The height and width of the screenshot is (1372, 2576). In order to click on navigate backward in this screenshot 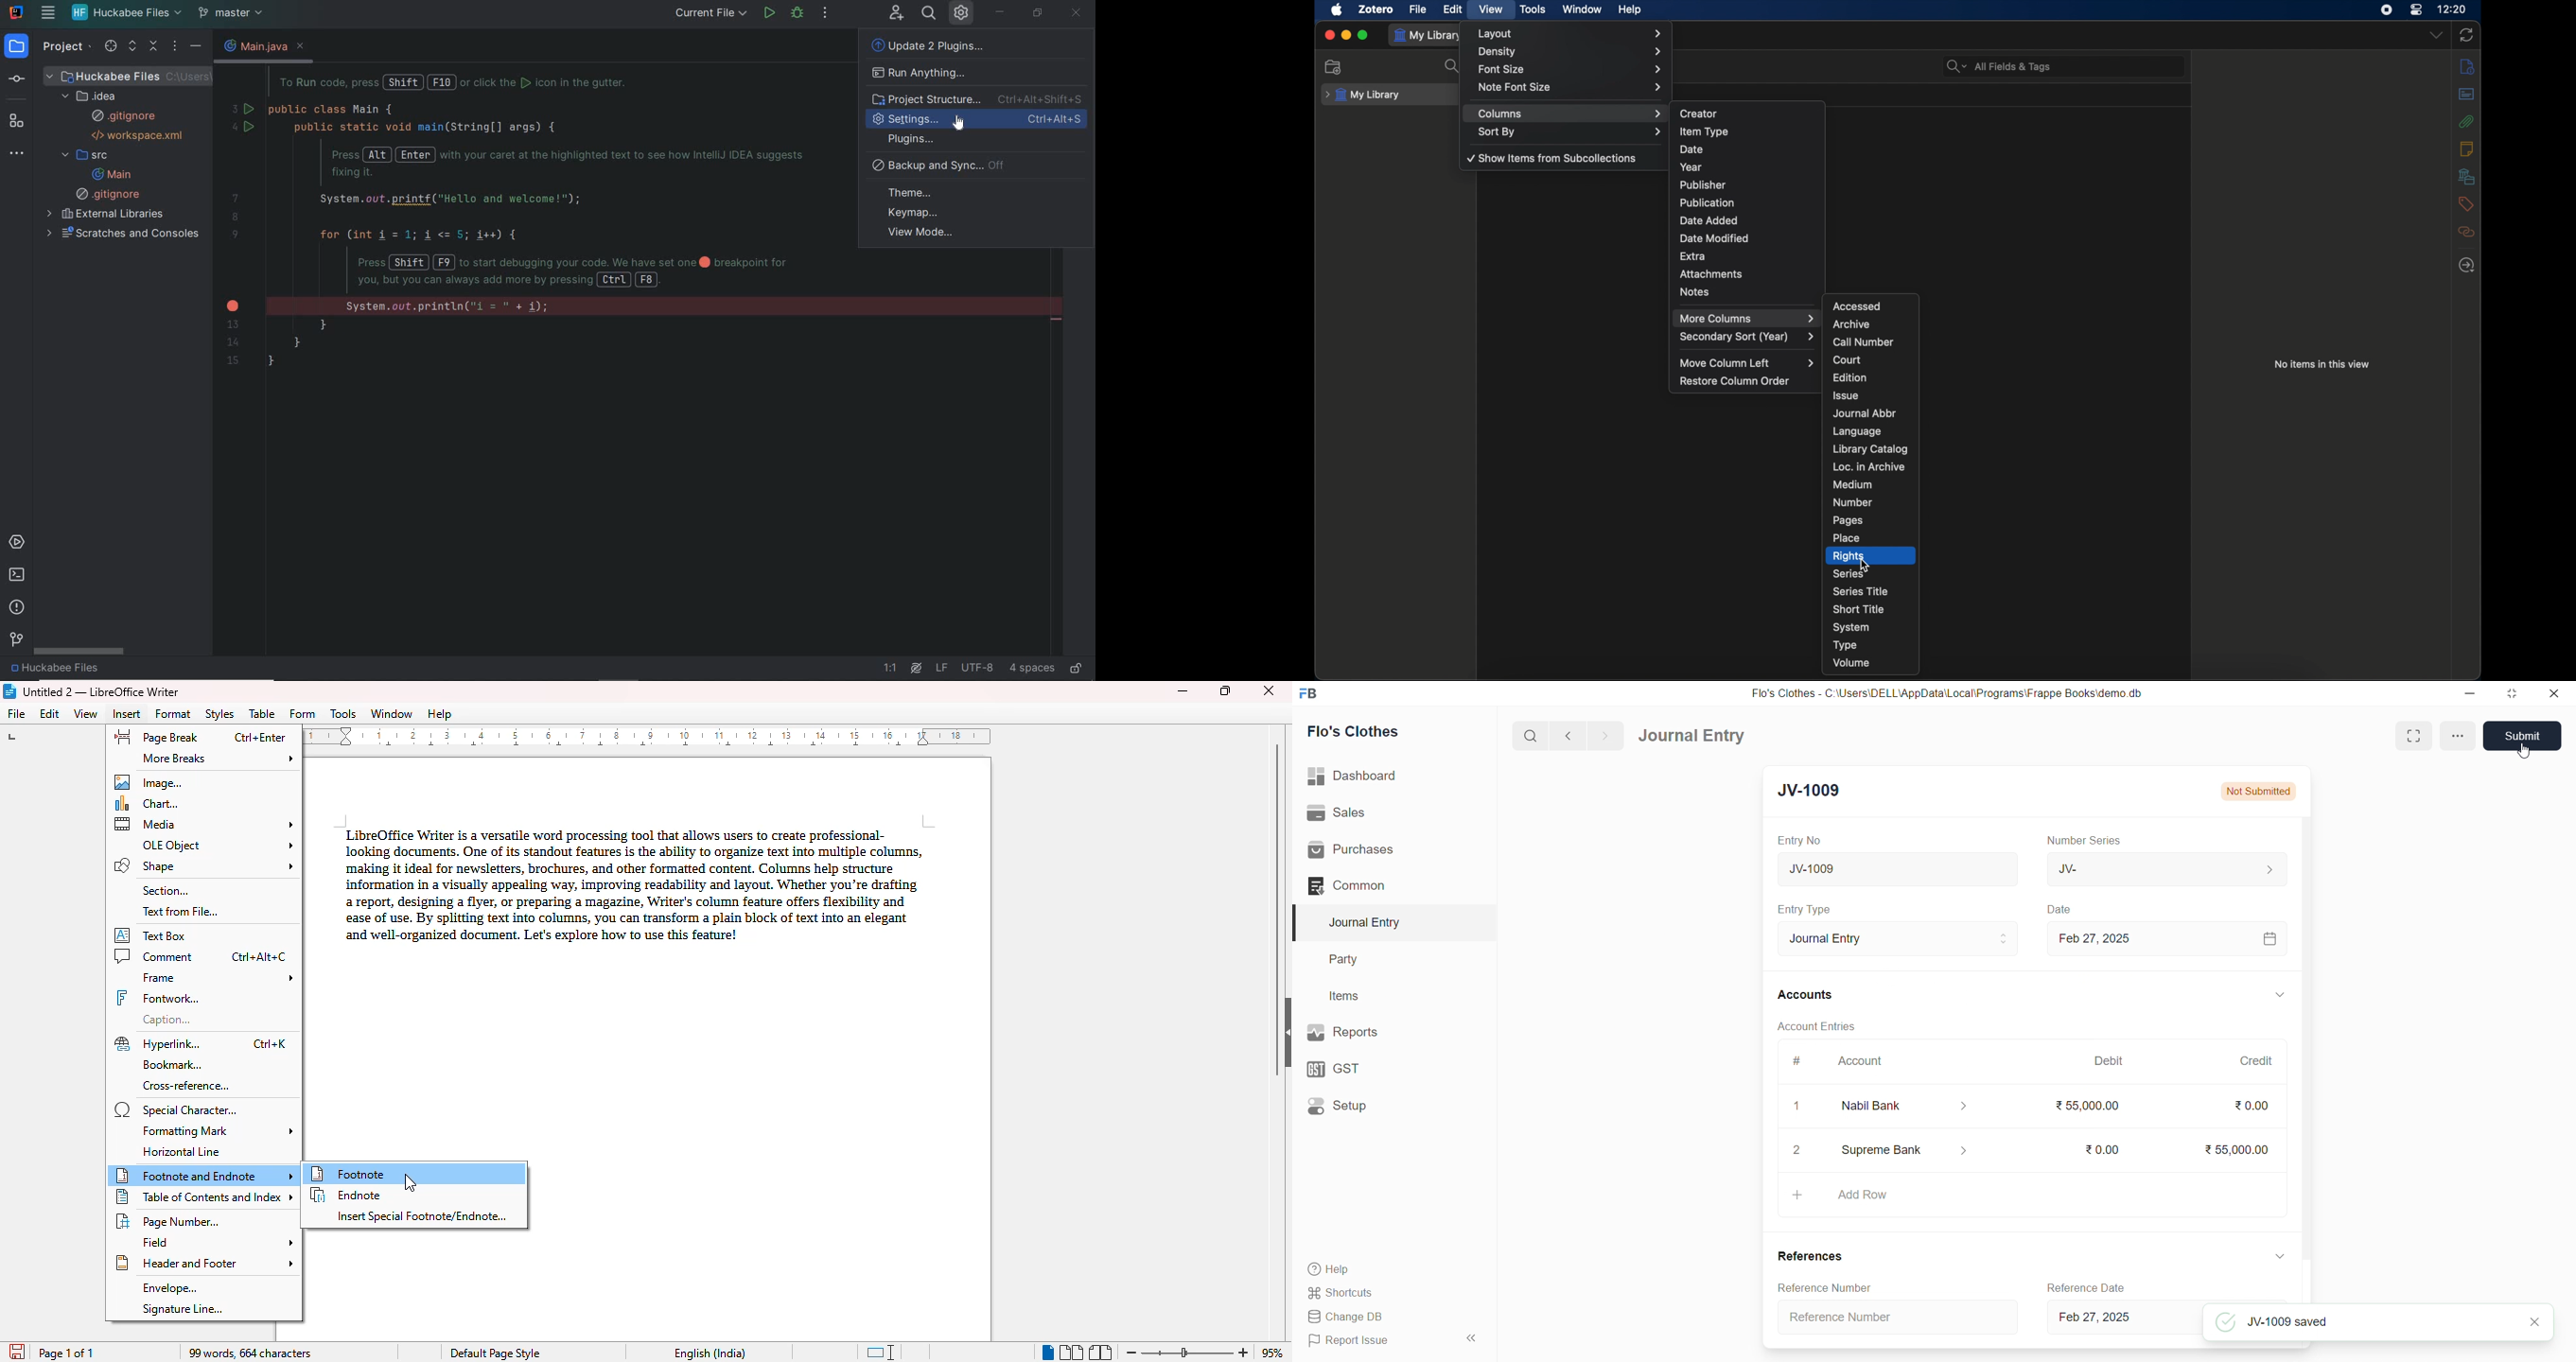, I will do `click(1570, 737)`.